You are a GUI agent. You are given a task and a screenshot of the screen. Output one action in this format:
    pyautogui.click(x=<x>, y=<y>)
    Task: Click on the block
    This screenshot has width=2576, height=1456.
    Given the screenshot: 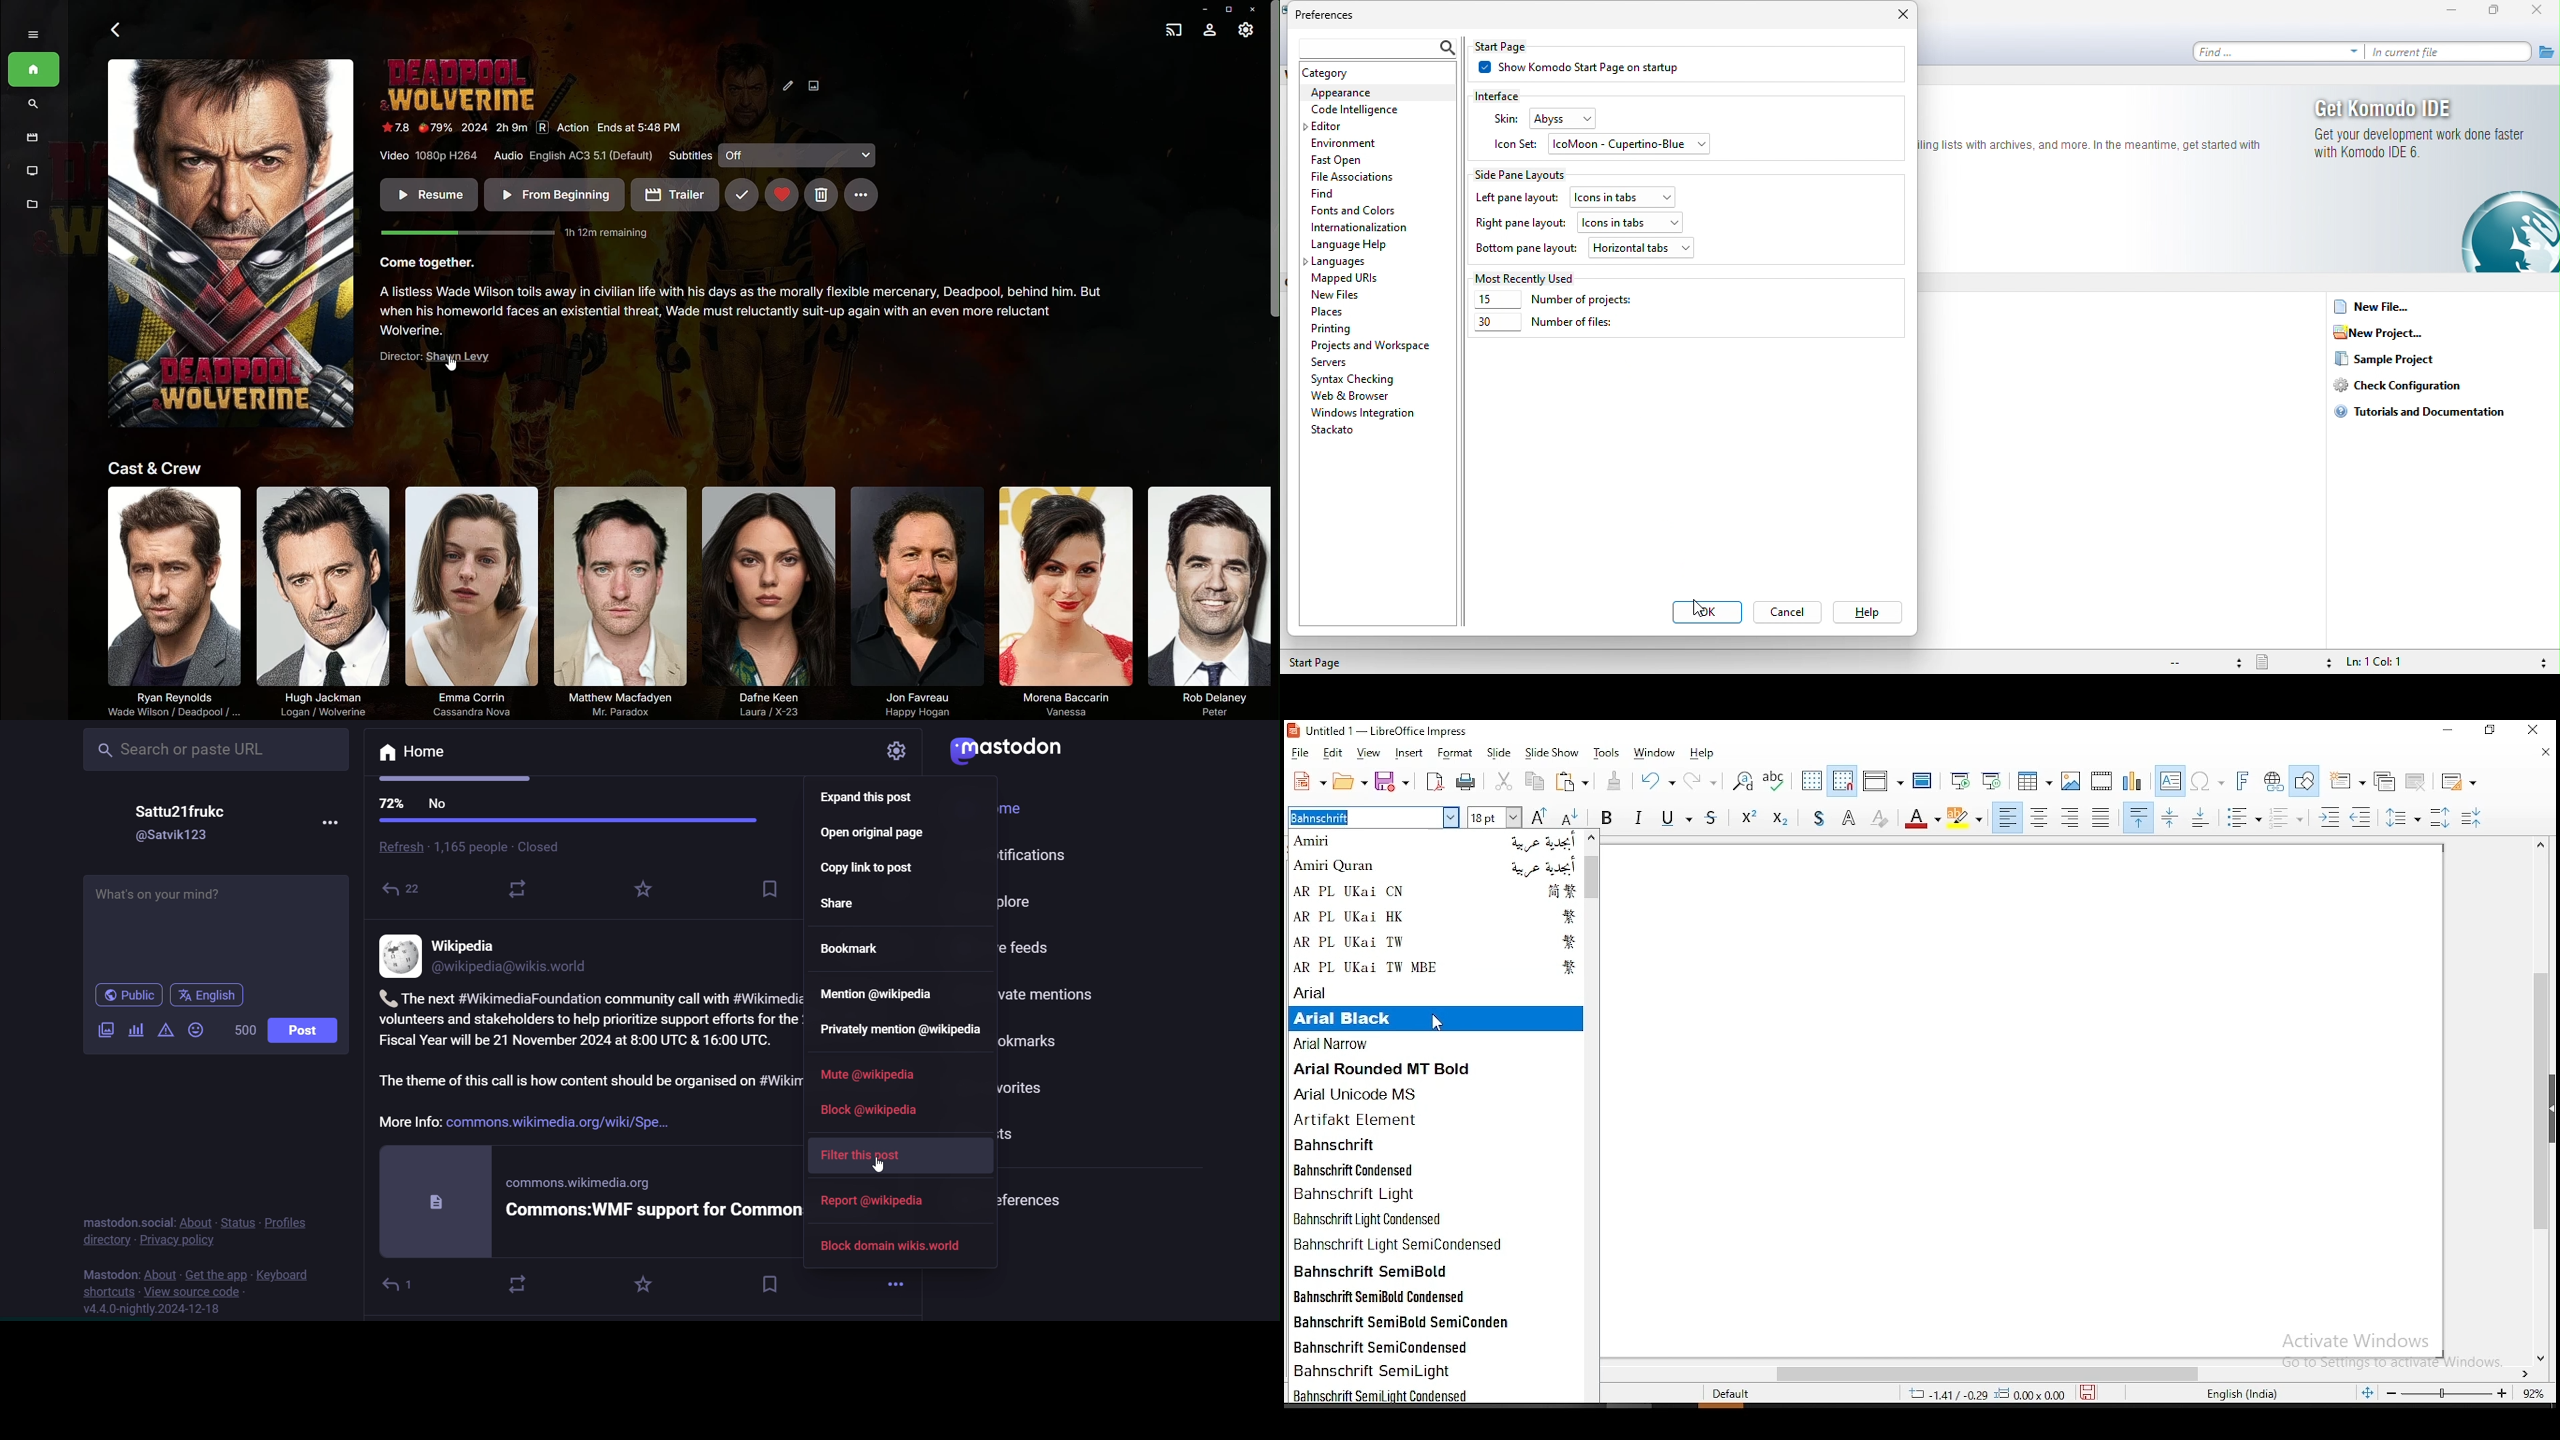 What is the action you would take?
    pyautogui.click(x=871, y=1111)
    